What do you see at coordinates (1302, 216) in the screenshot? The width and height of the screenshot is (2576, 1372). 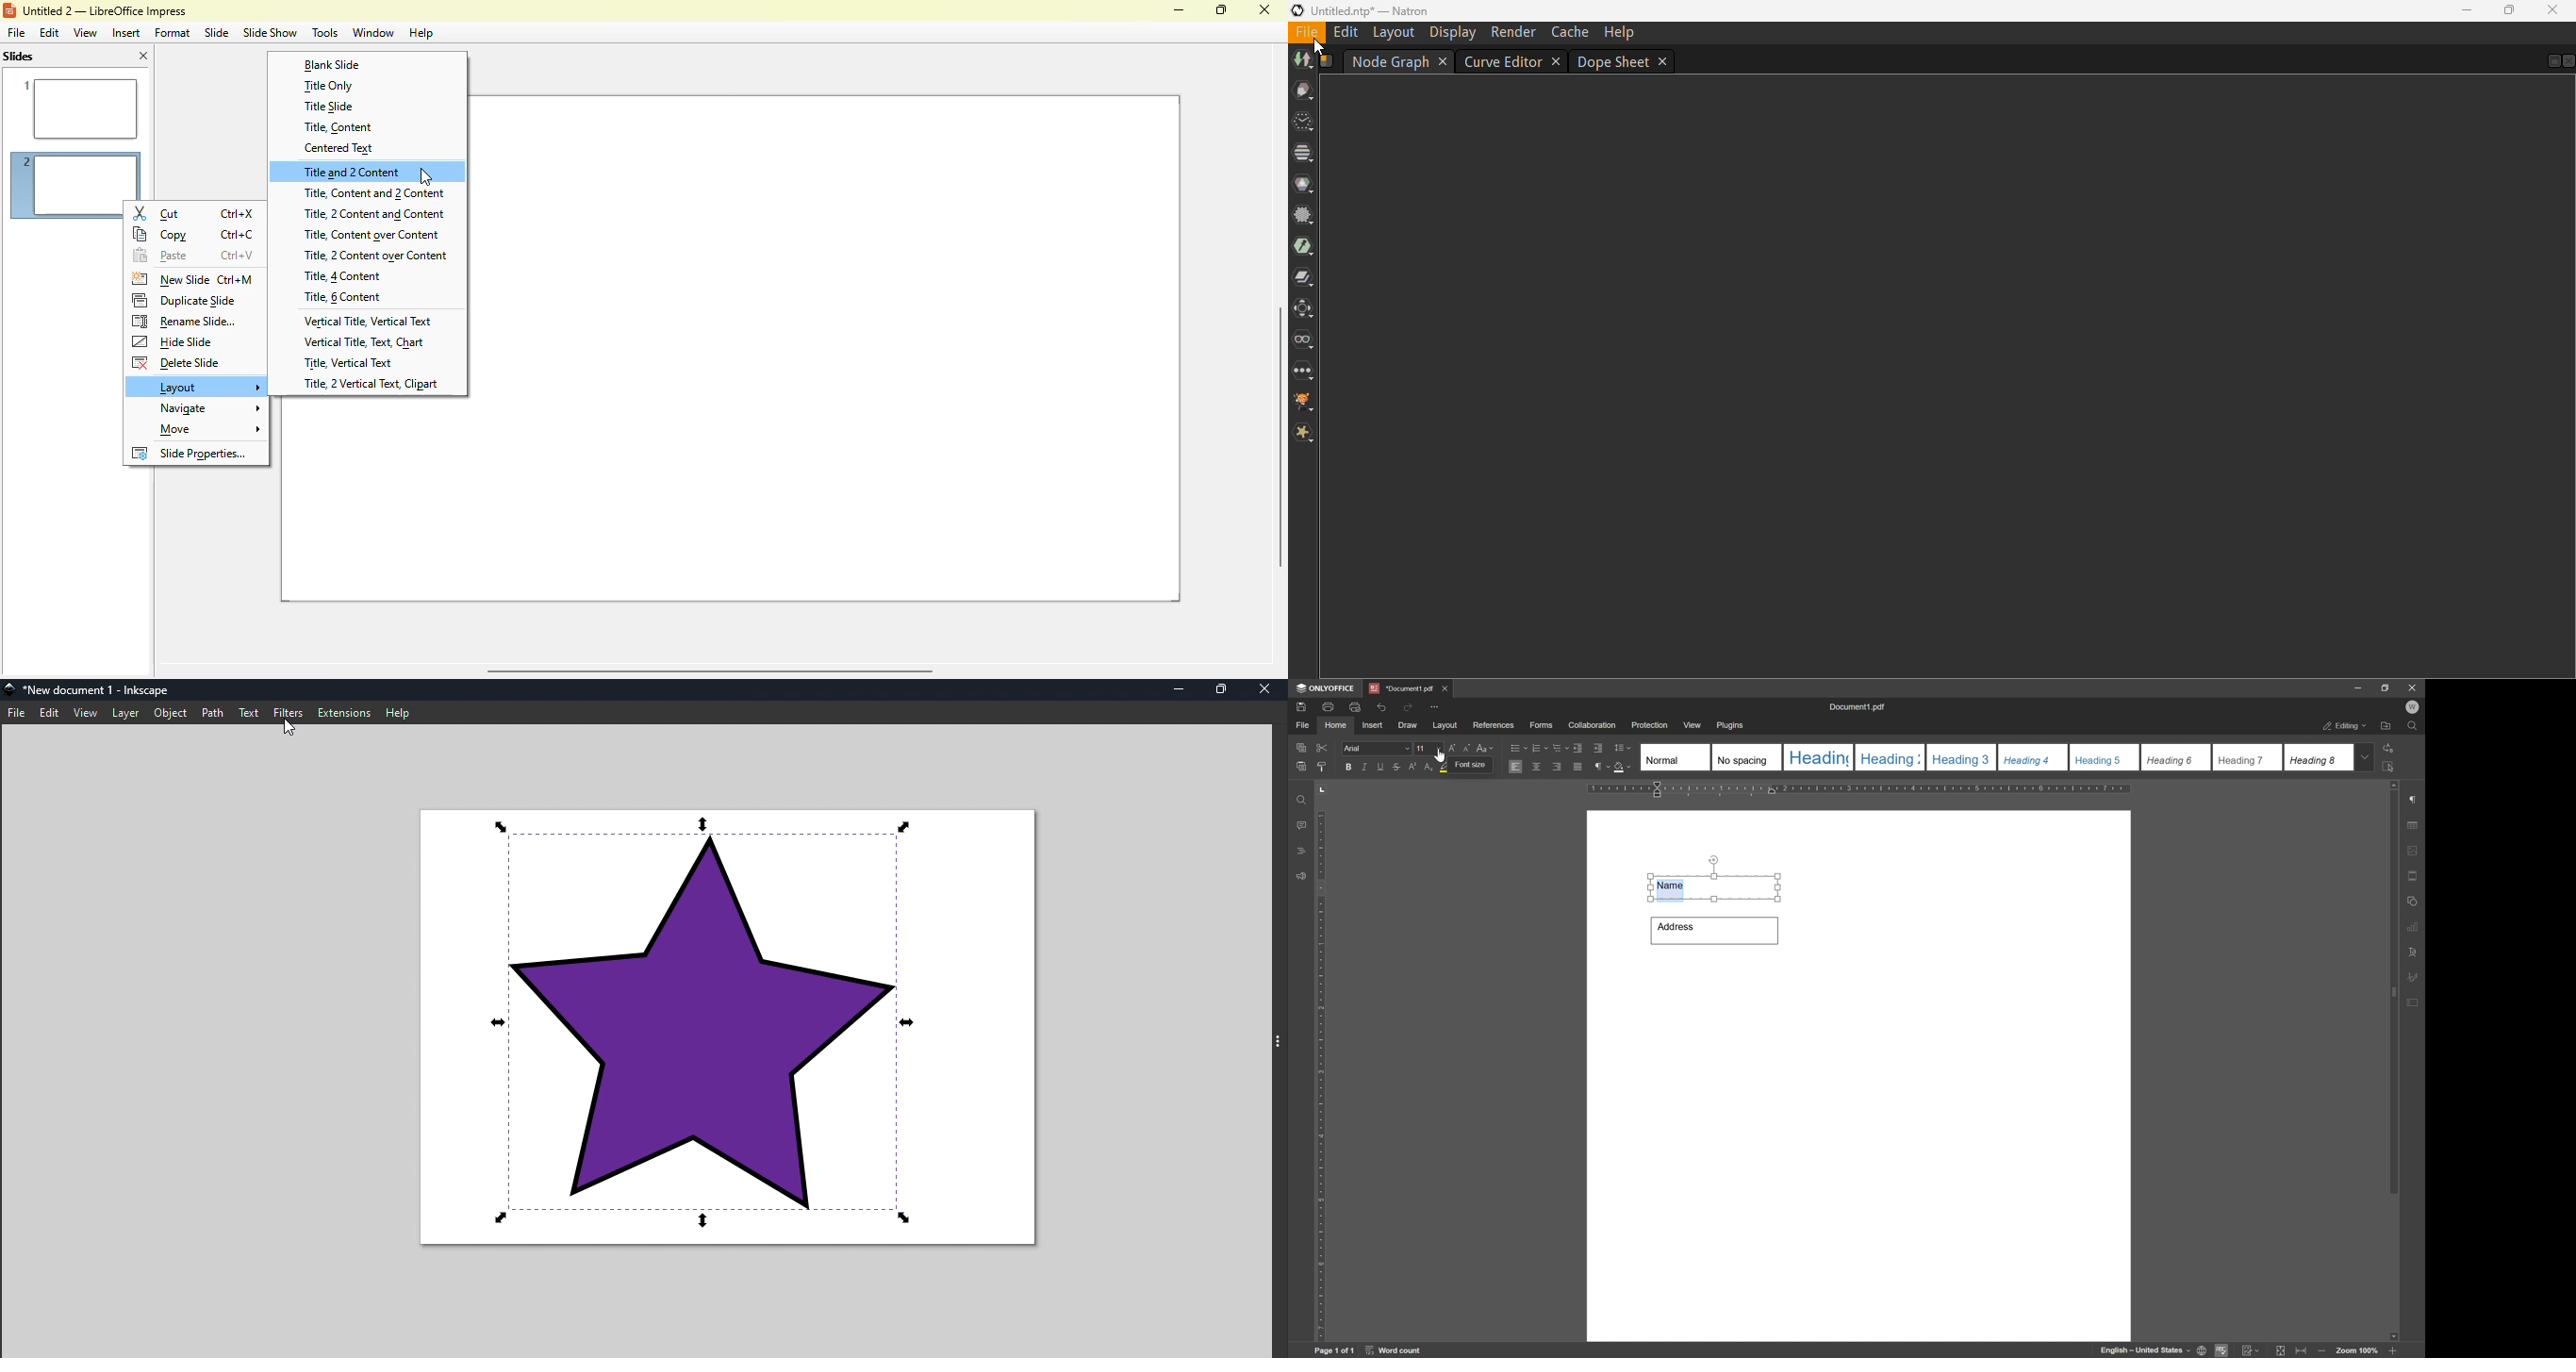 I see `filter` at bounding box center [1302, 216].